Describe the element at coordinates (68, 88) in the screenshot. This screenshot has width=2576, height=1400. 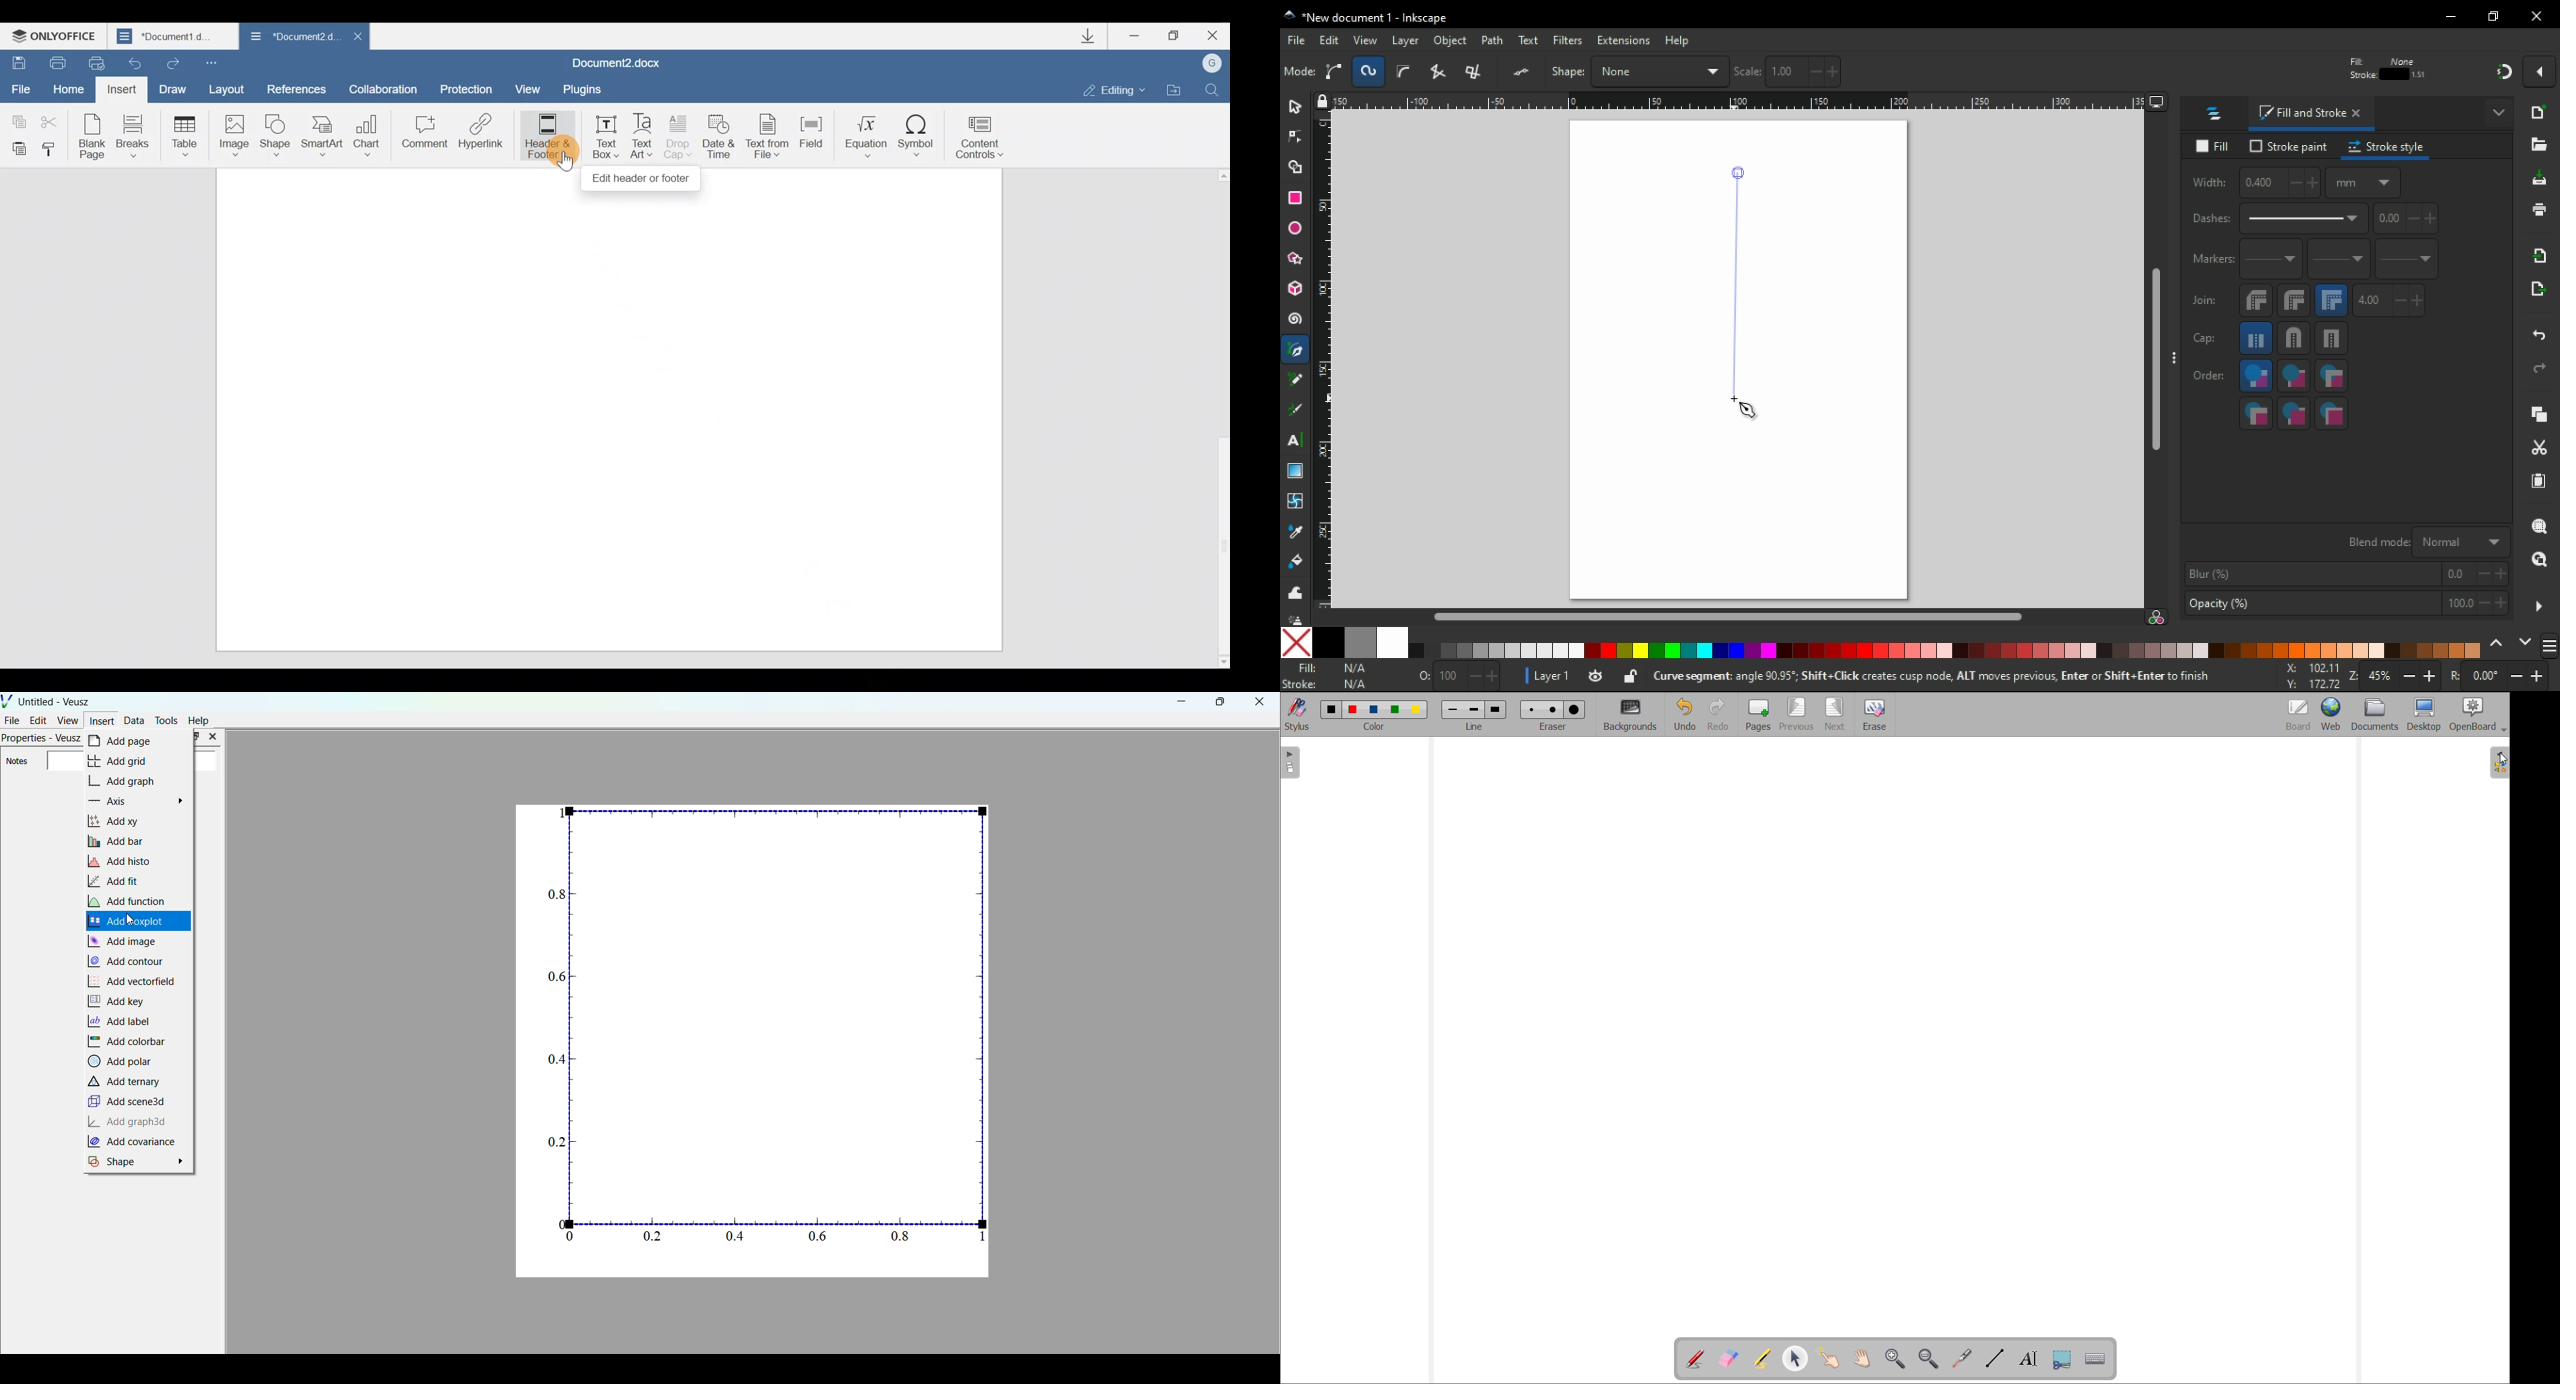
I see `Home` at that location.